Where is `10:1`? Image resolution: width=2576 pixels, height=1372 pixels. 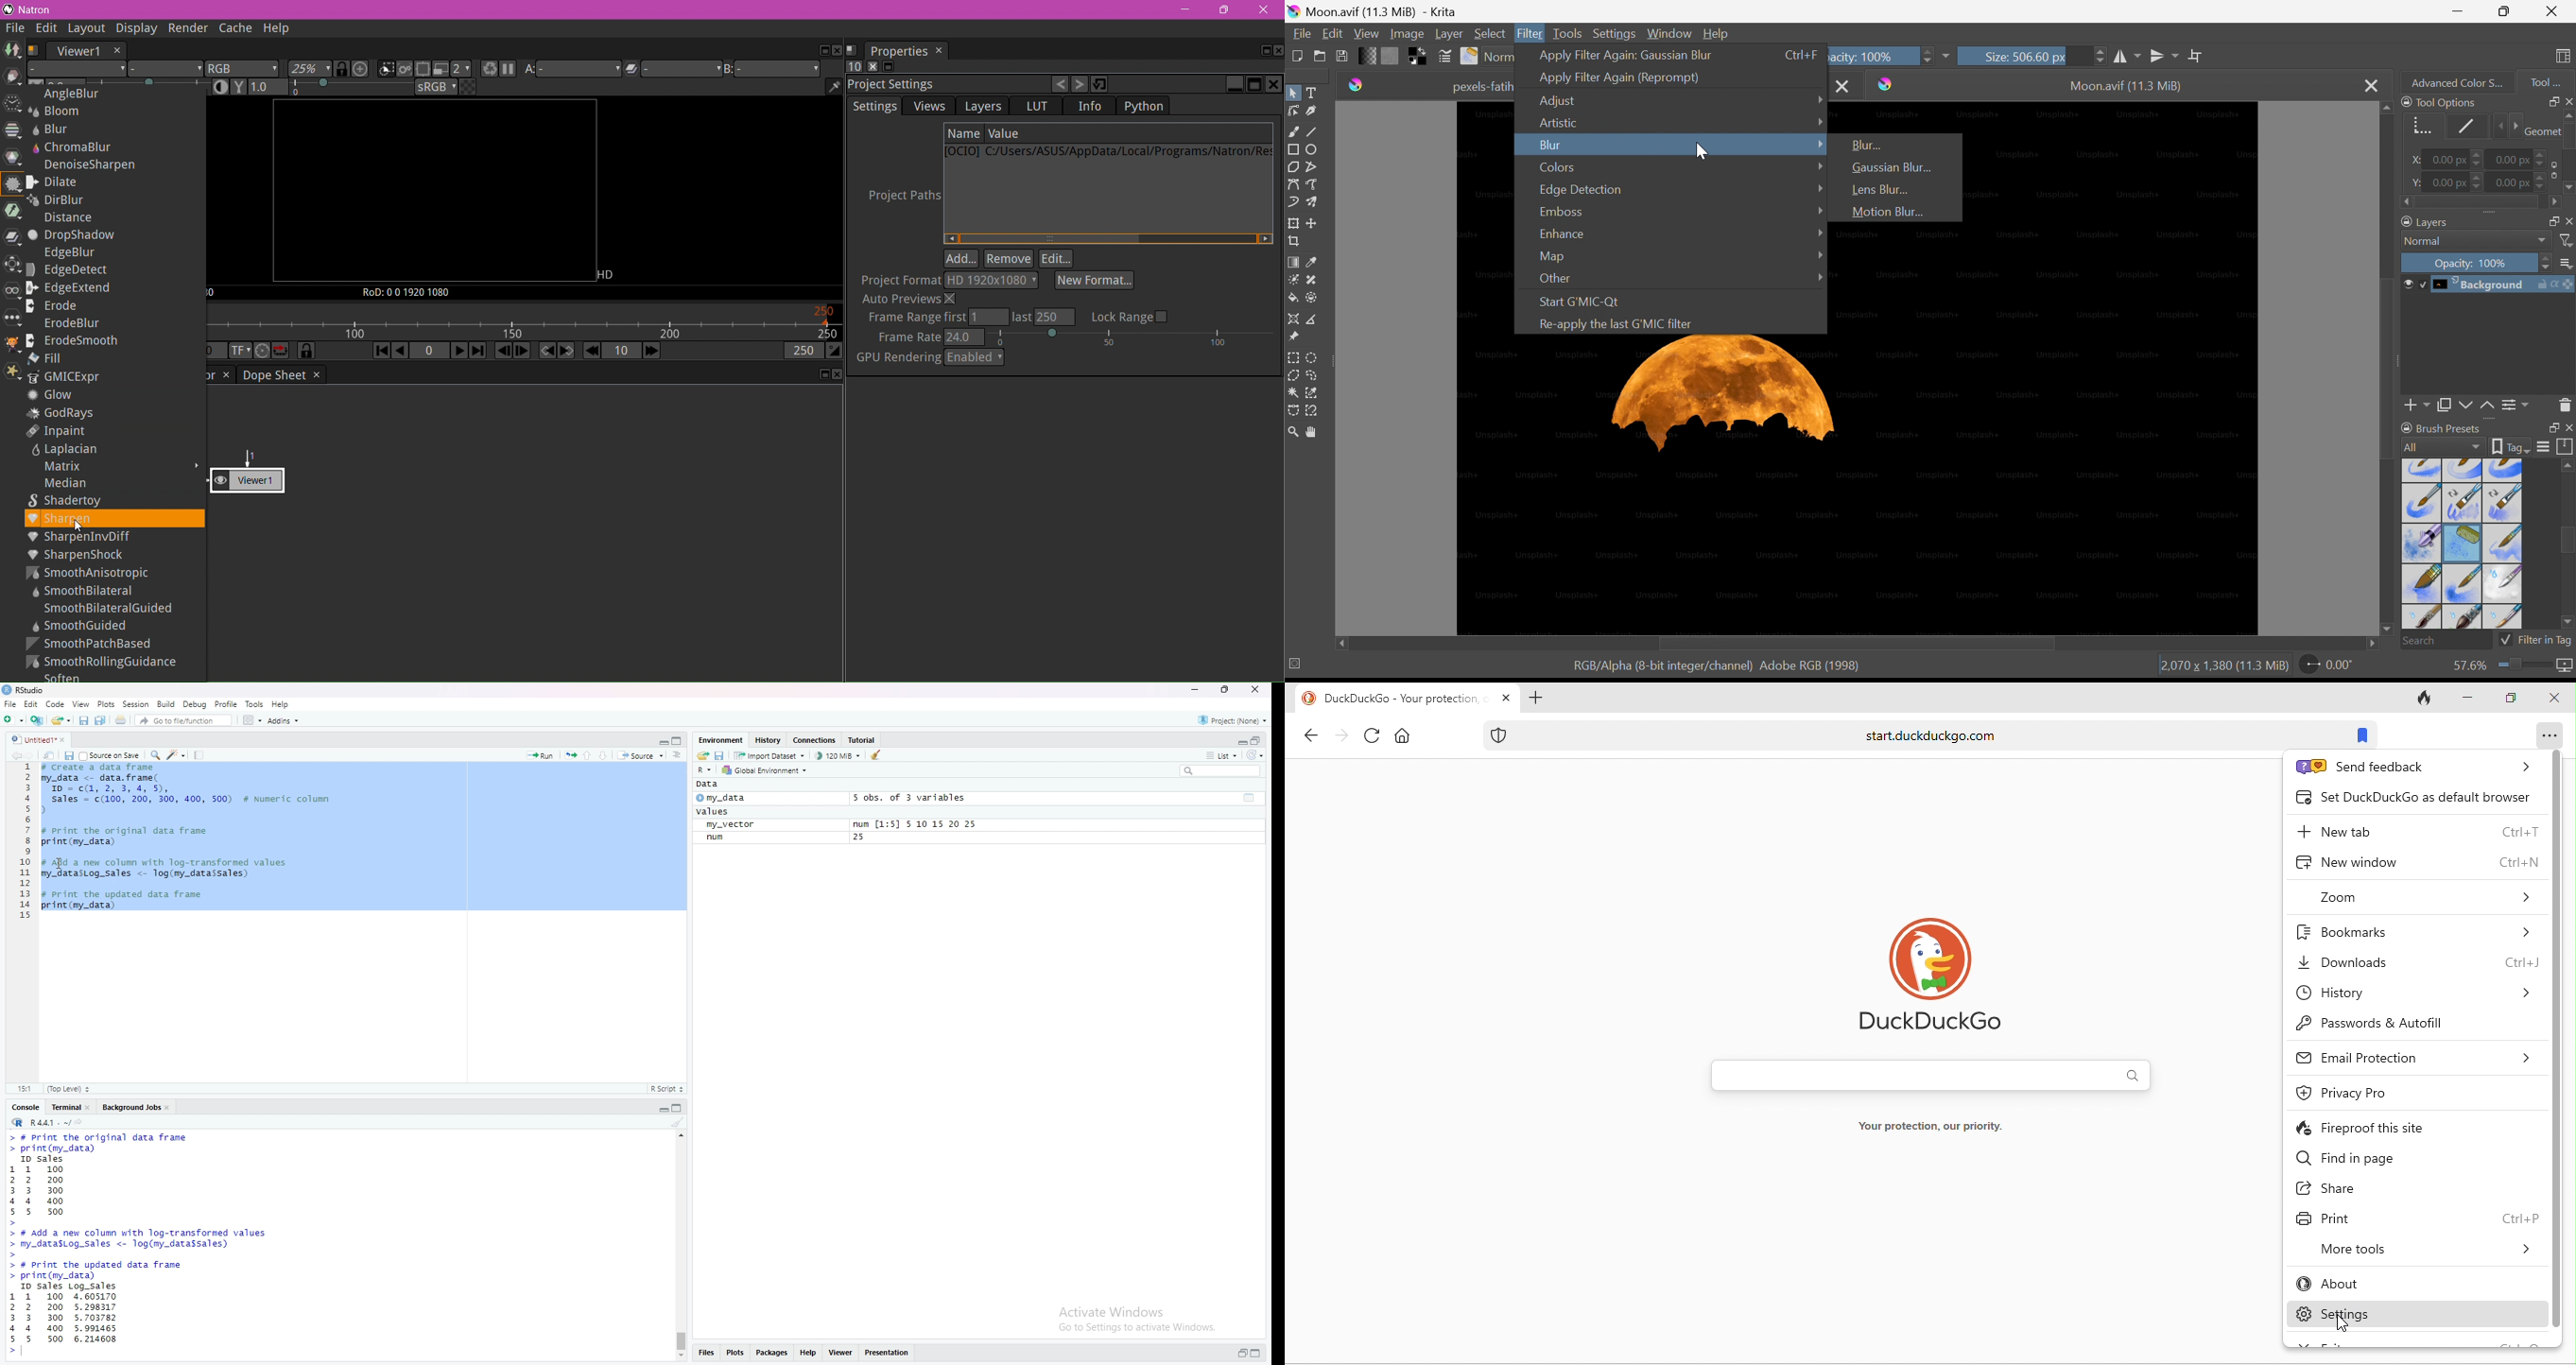 10:1 is located at coordinates (23, 1089).